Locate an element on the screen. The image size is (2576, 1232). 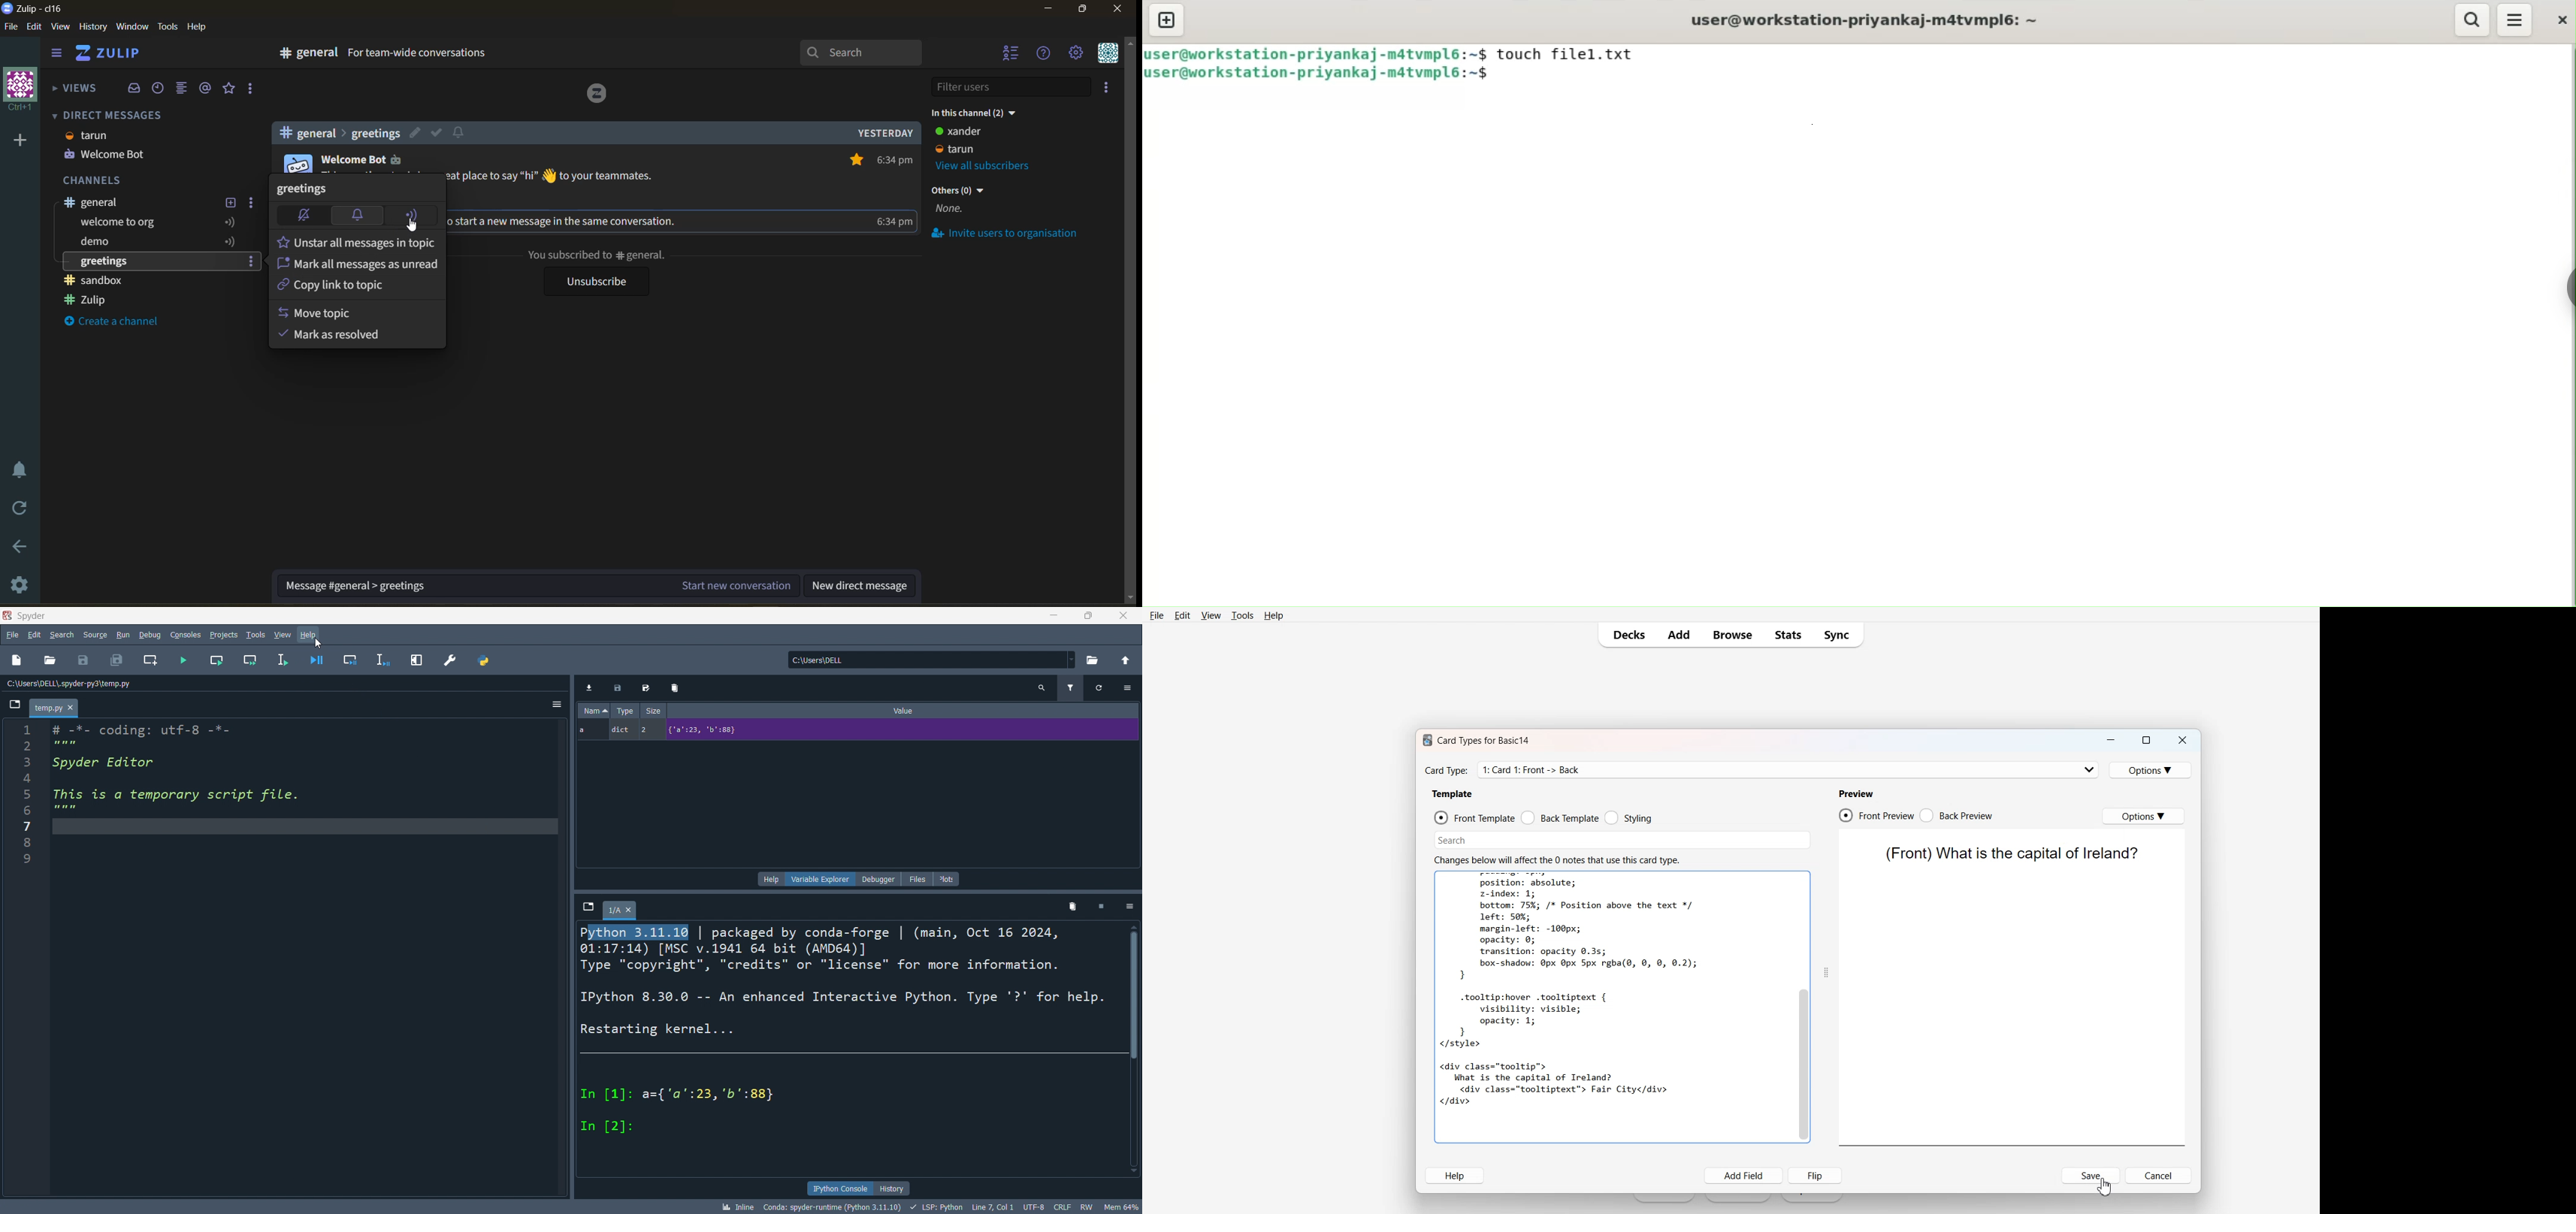
Edit is located at coordinates (1182, 616).